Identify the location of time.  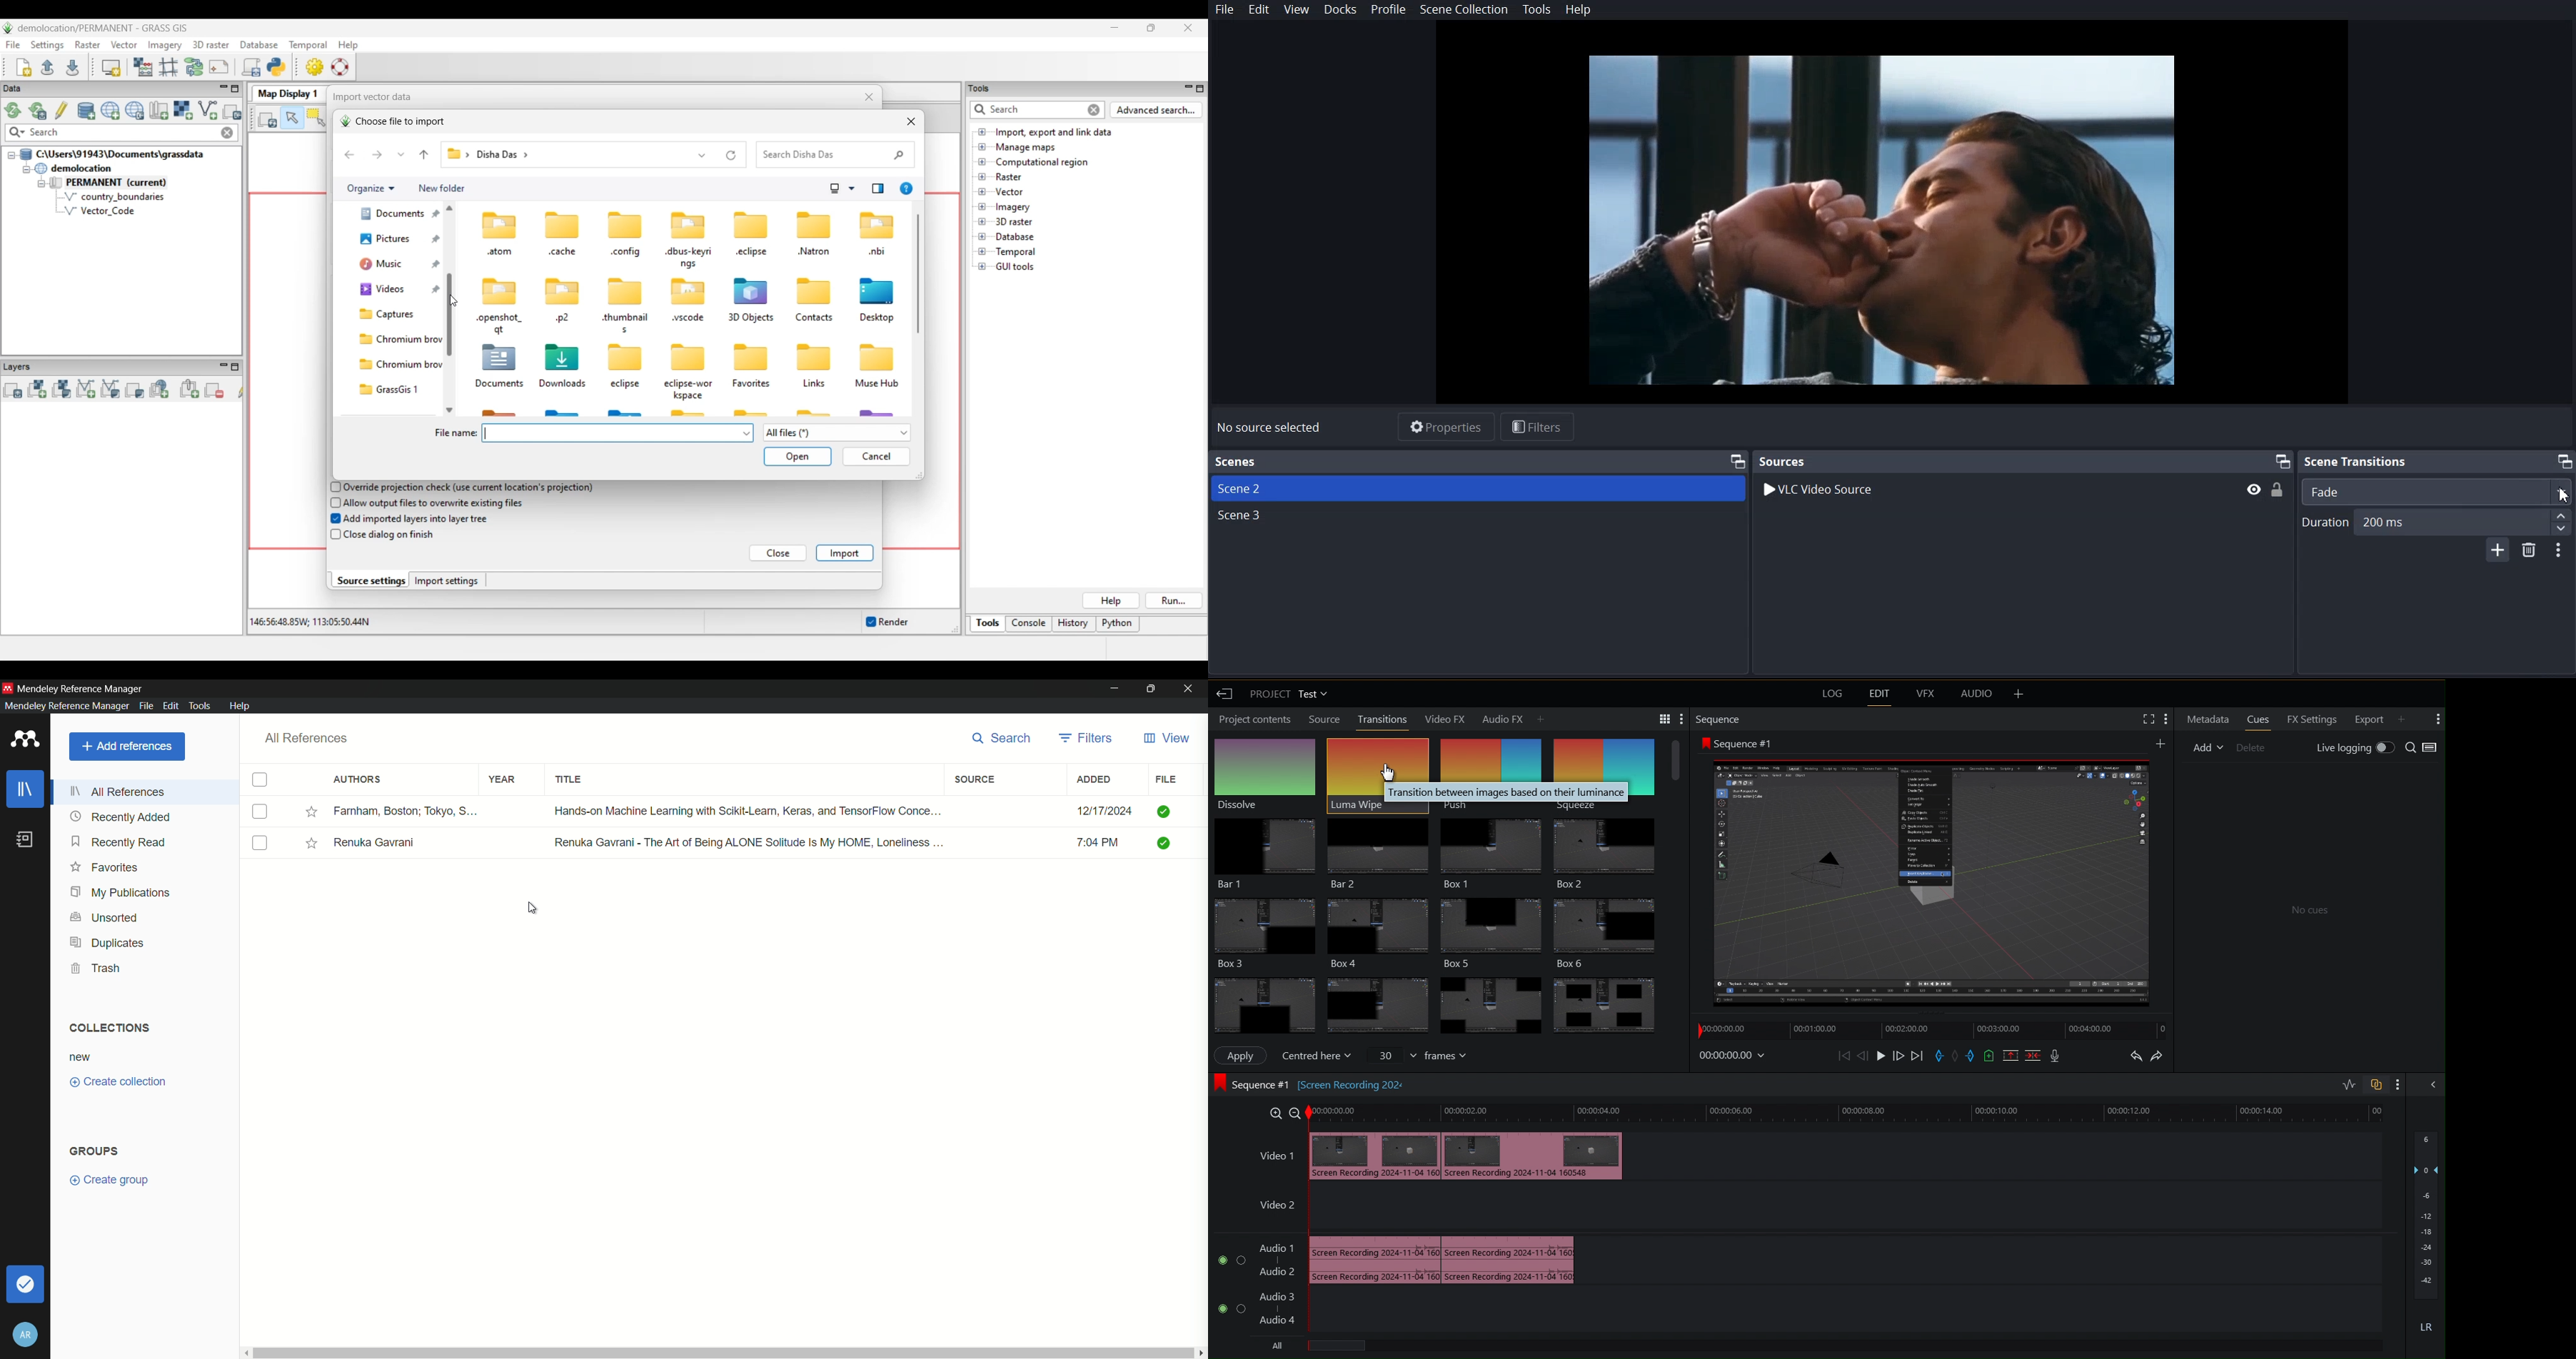
(1101, 842).